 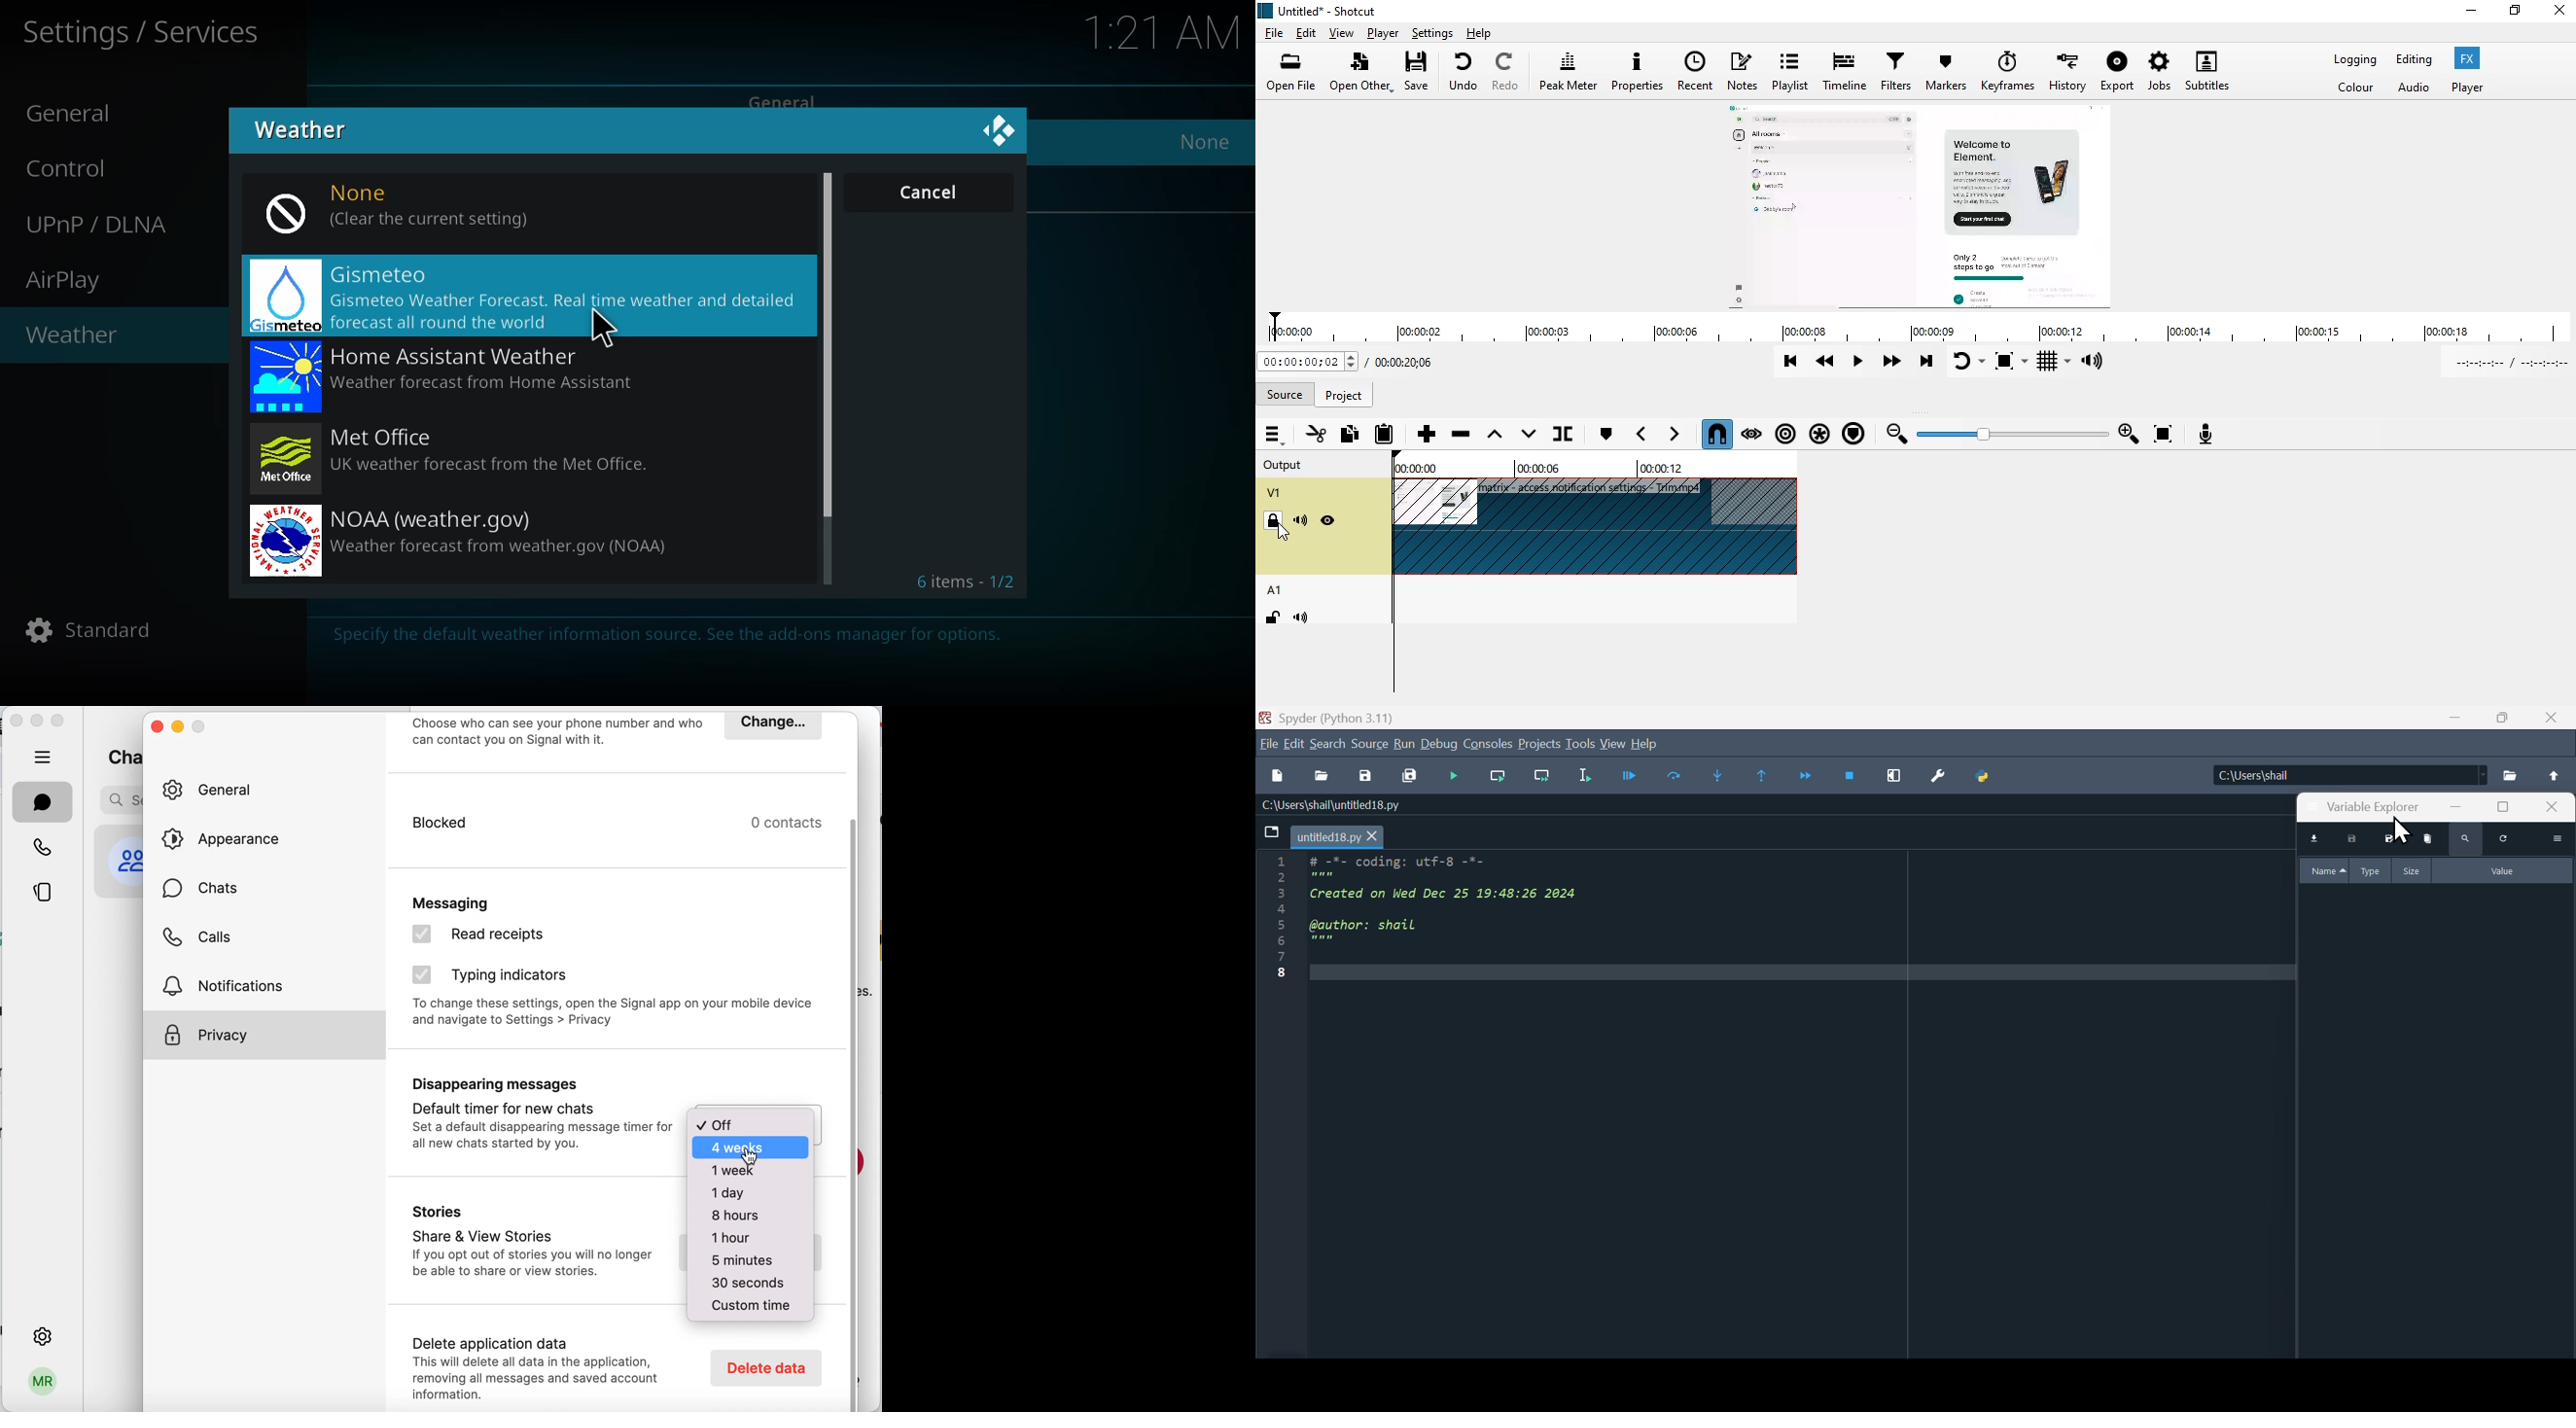 What do you see at coordinates (2412, 870) in the screenshot?
I see `size` at bounding box center [2412, 870].